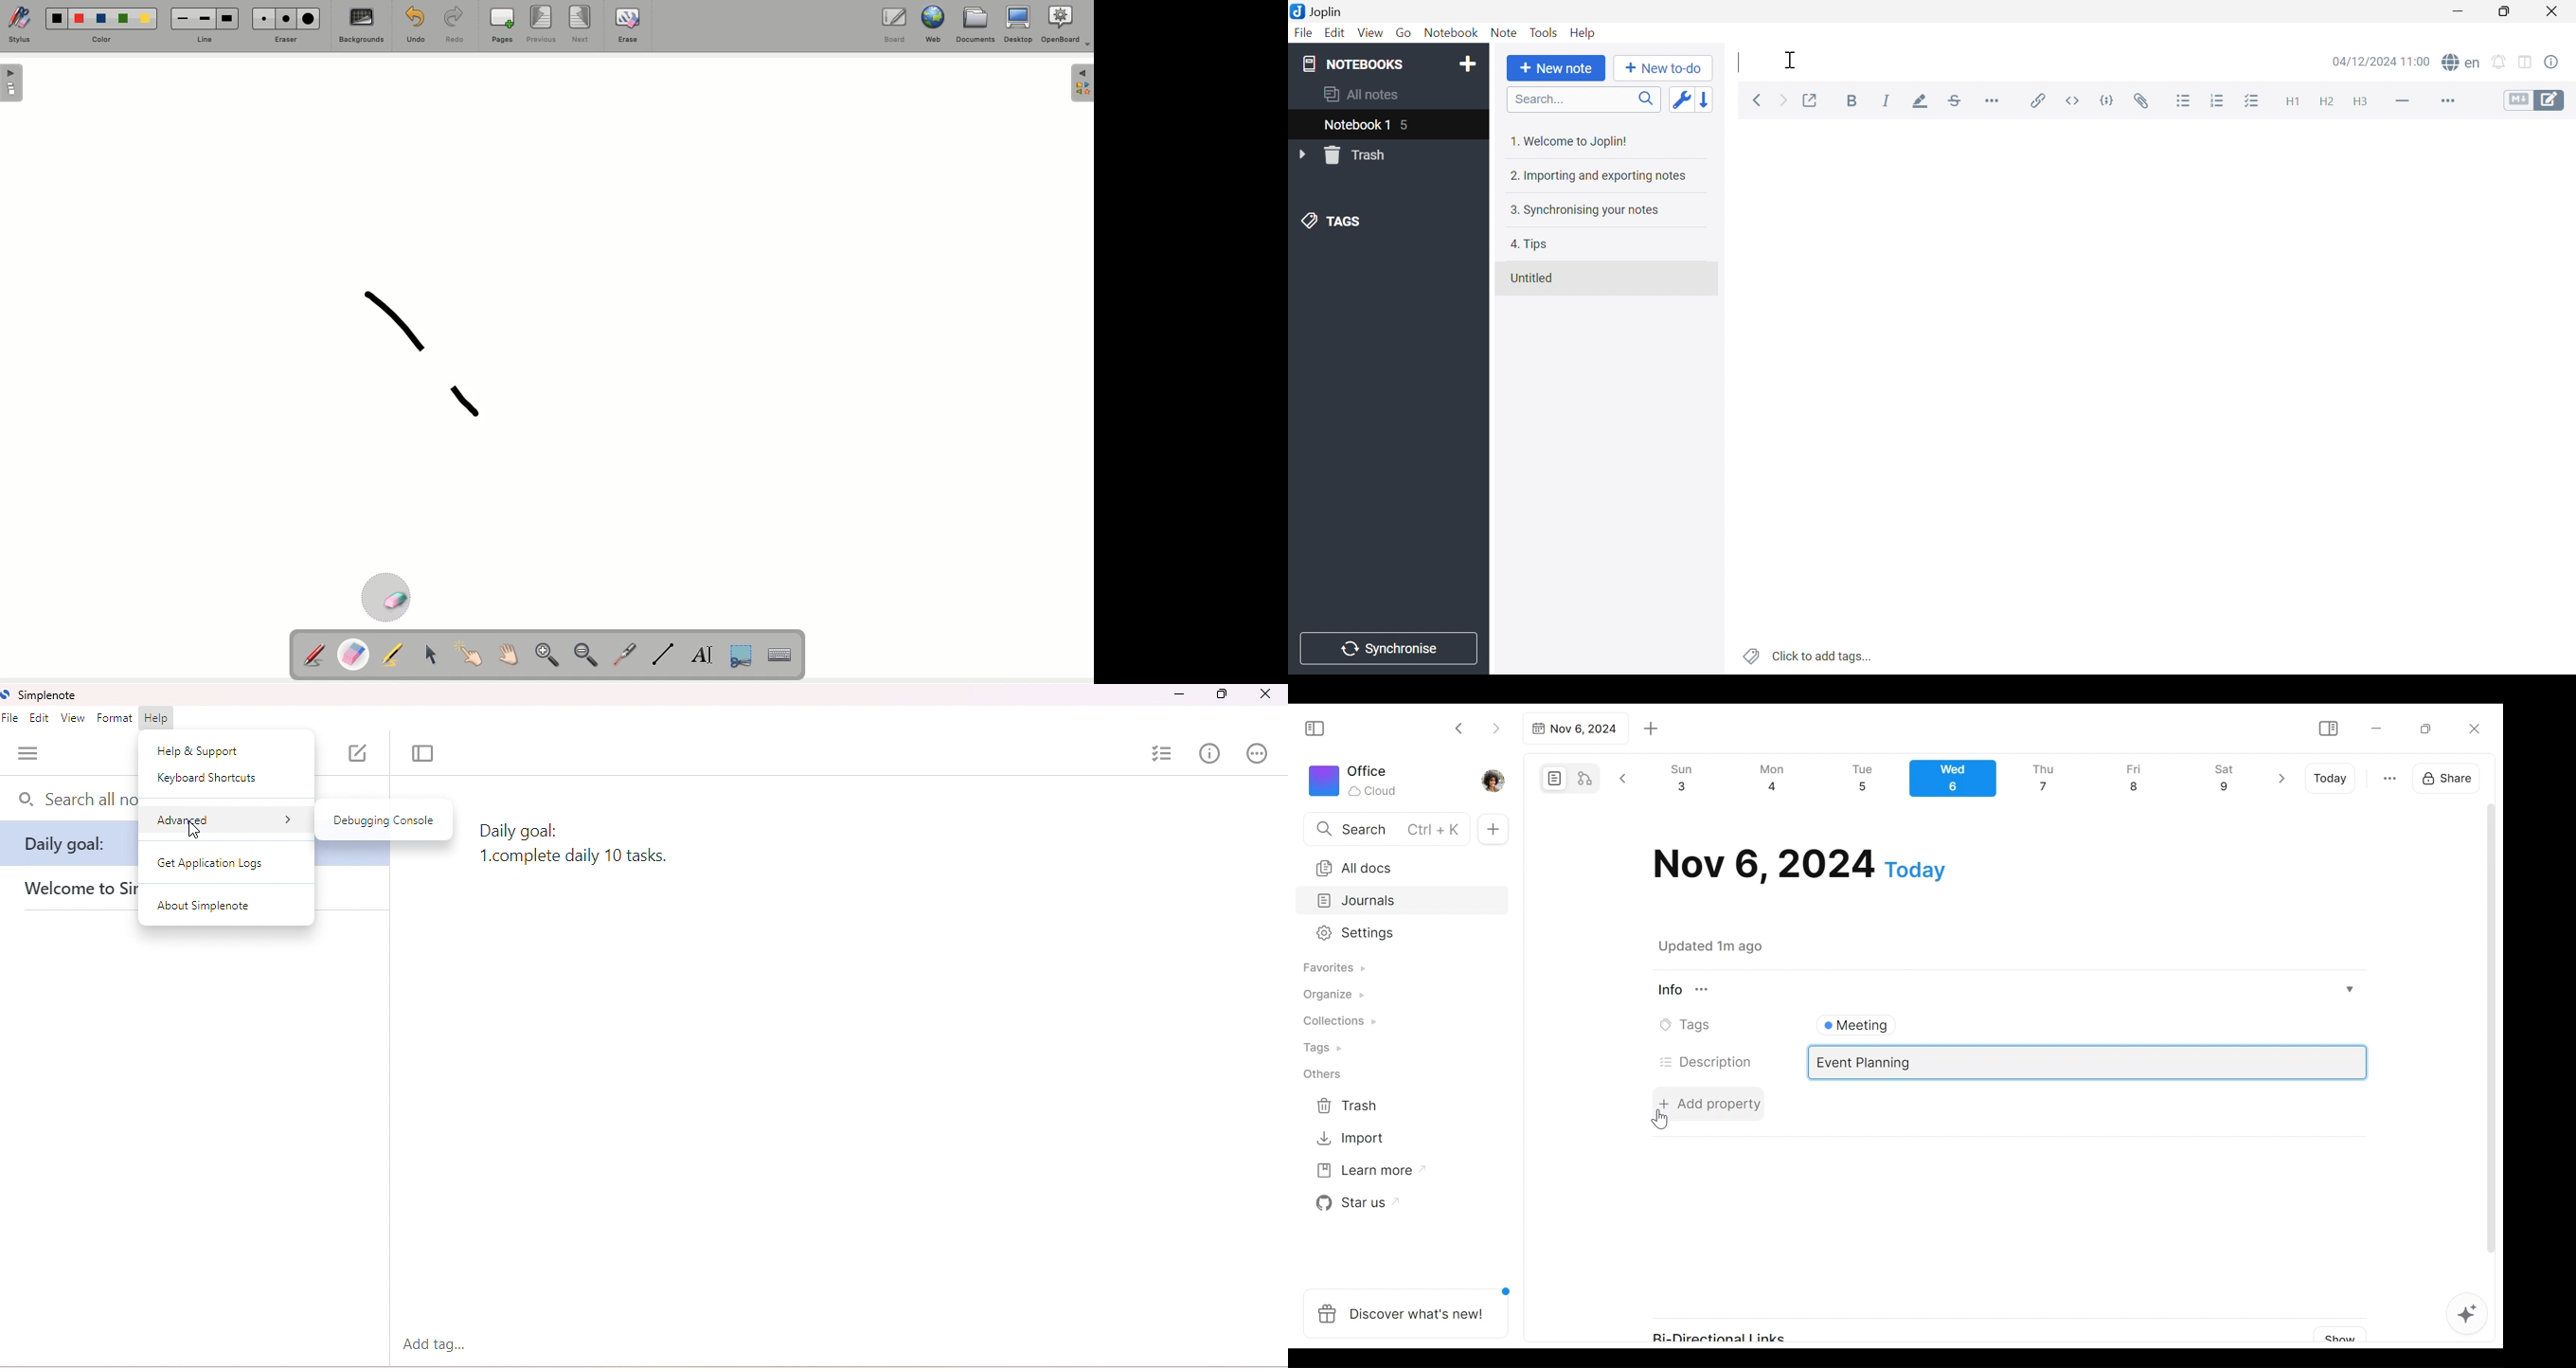  I want to click on about simplenote, so click(204, 905).